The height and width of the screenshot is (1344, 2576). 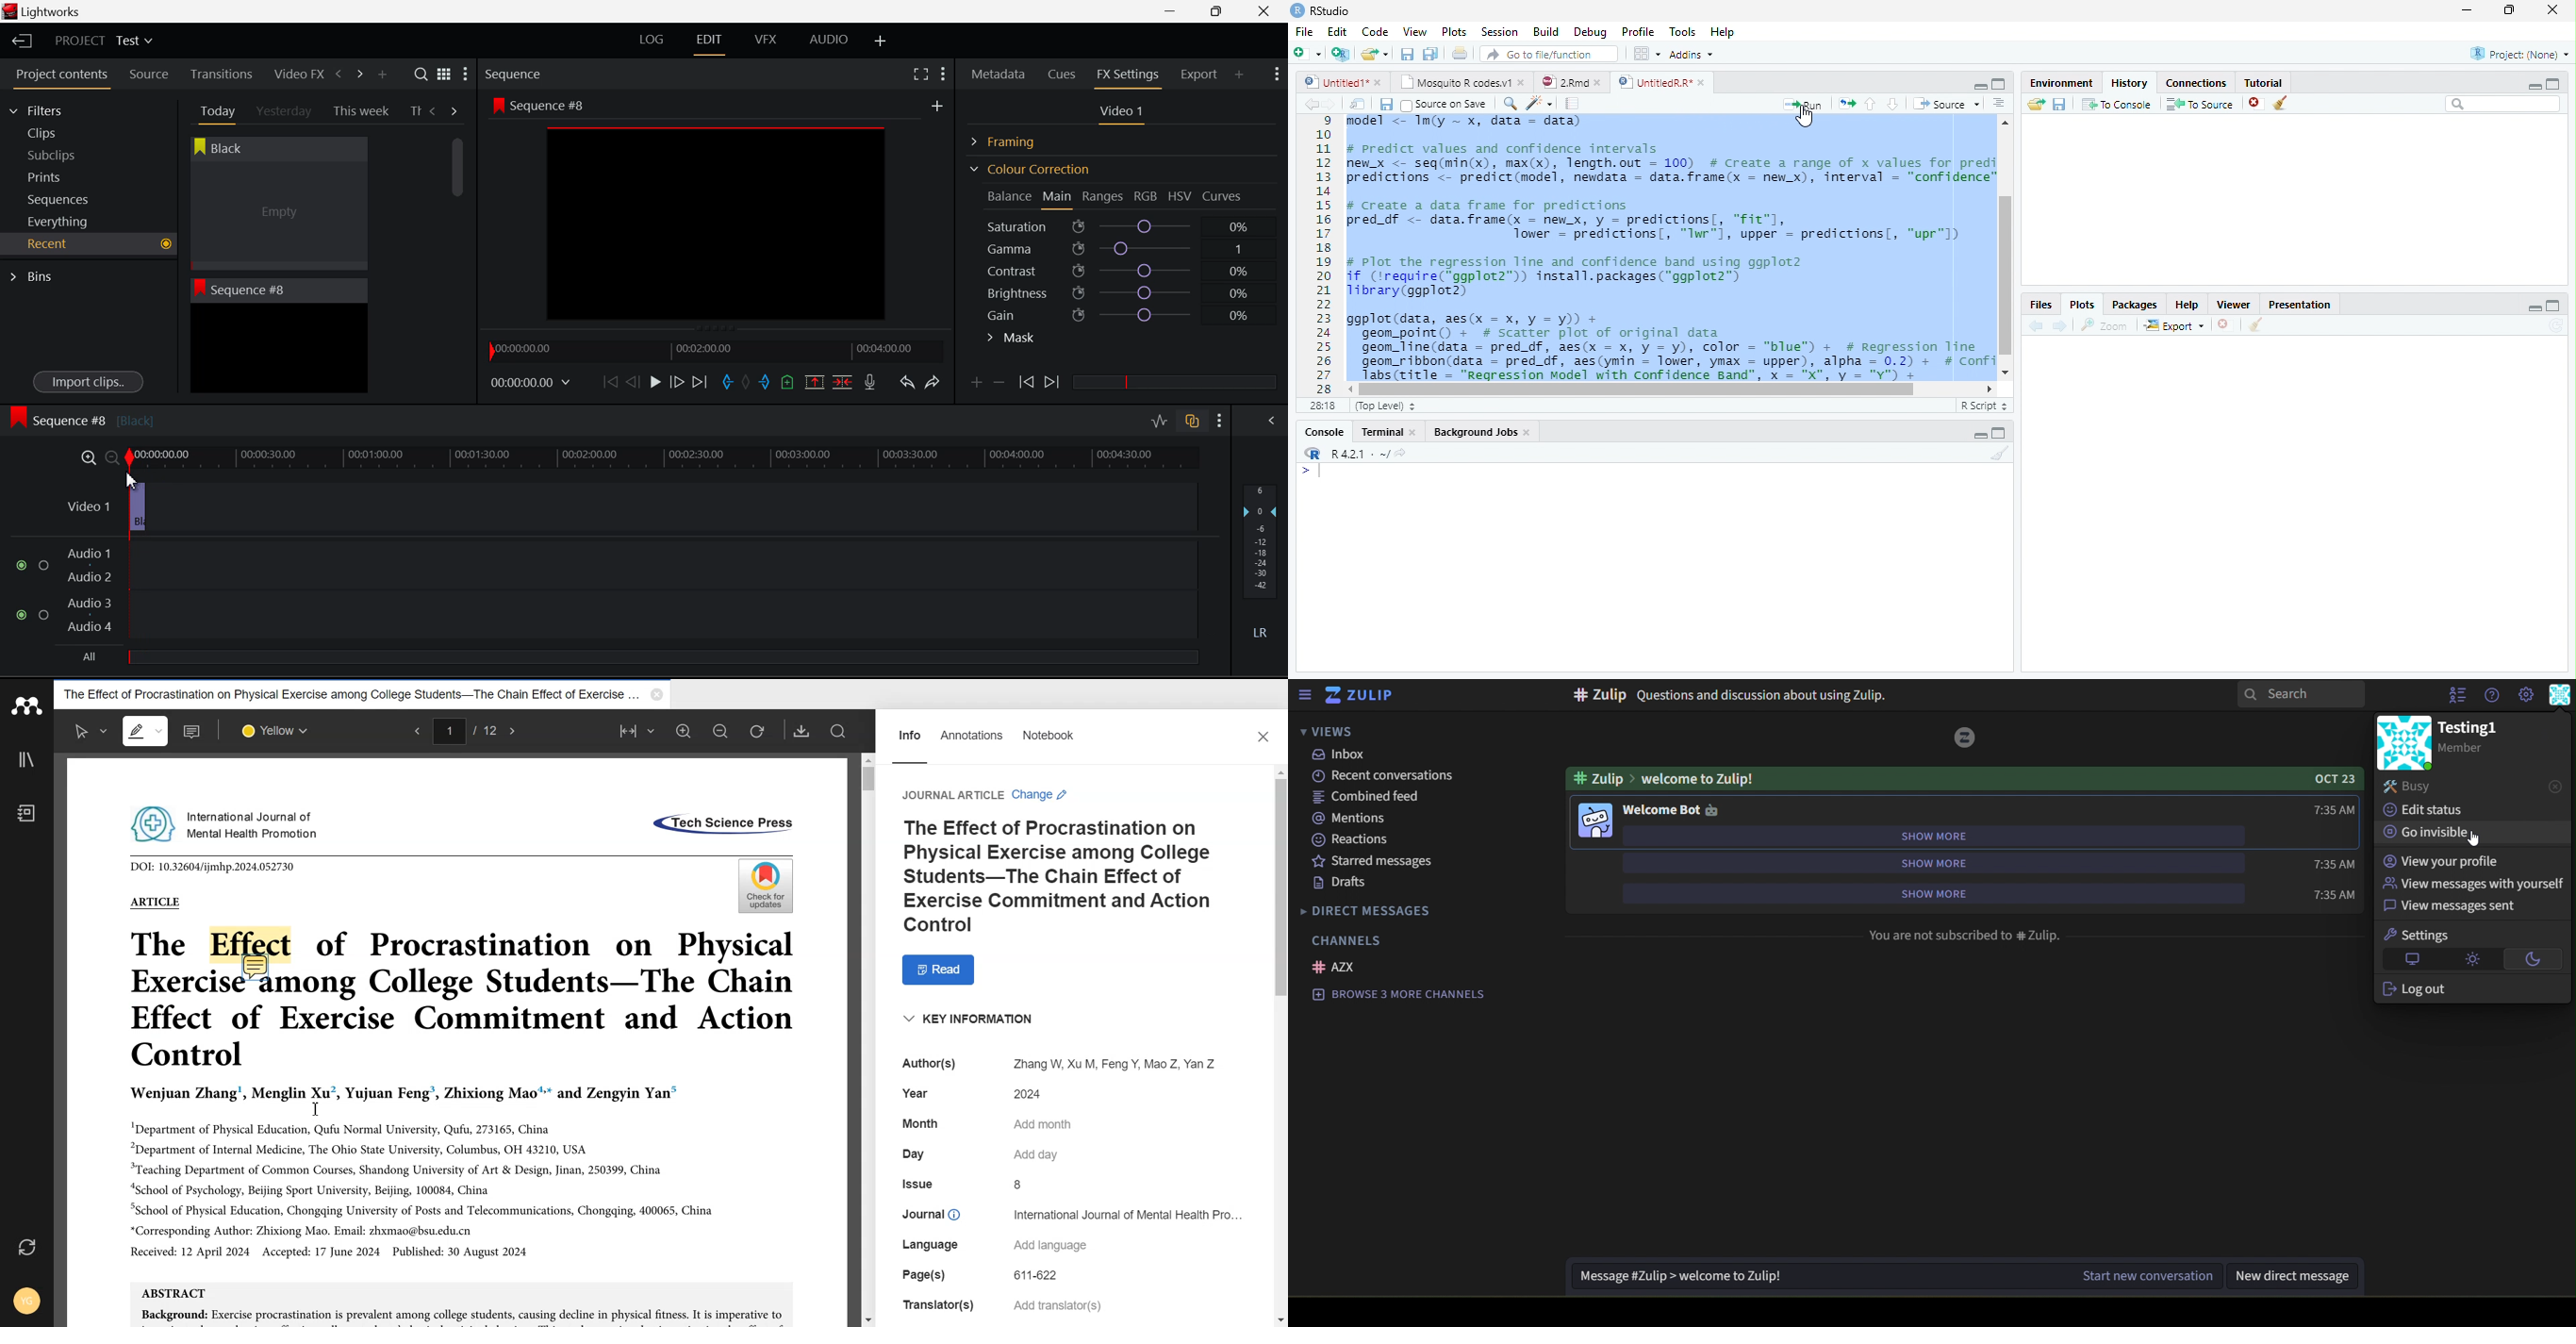 What do you see at coordinates (620, 508) in the screenshot?
I see `Clip 2 Deleted` at bounding box center [620, 508].